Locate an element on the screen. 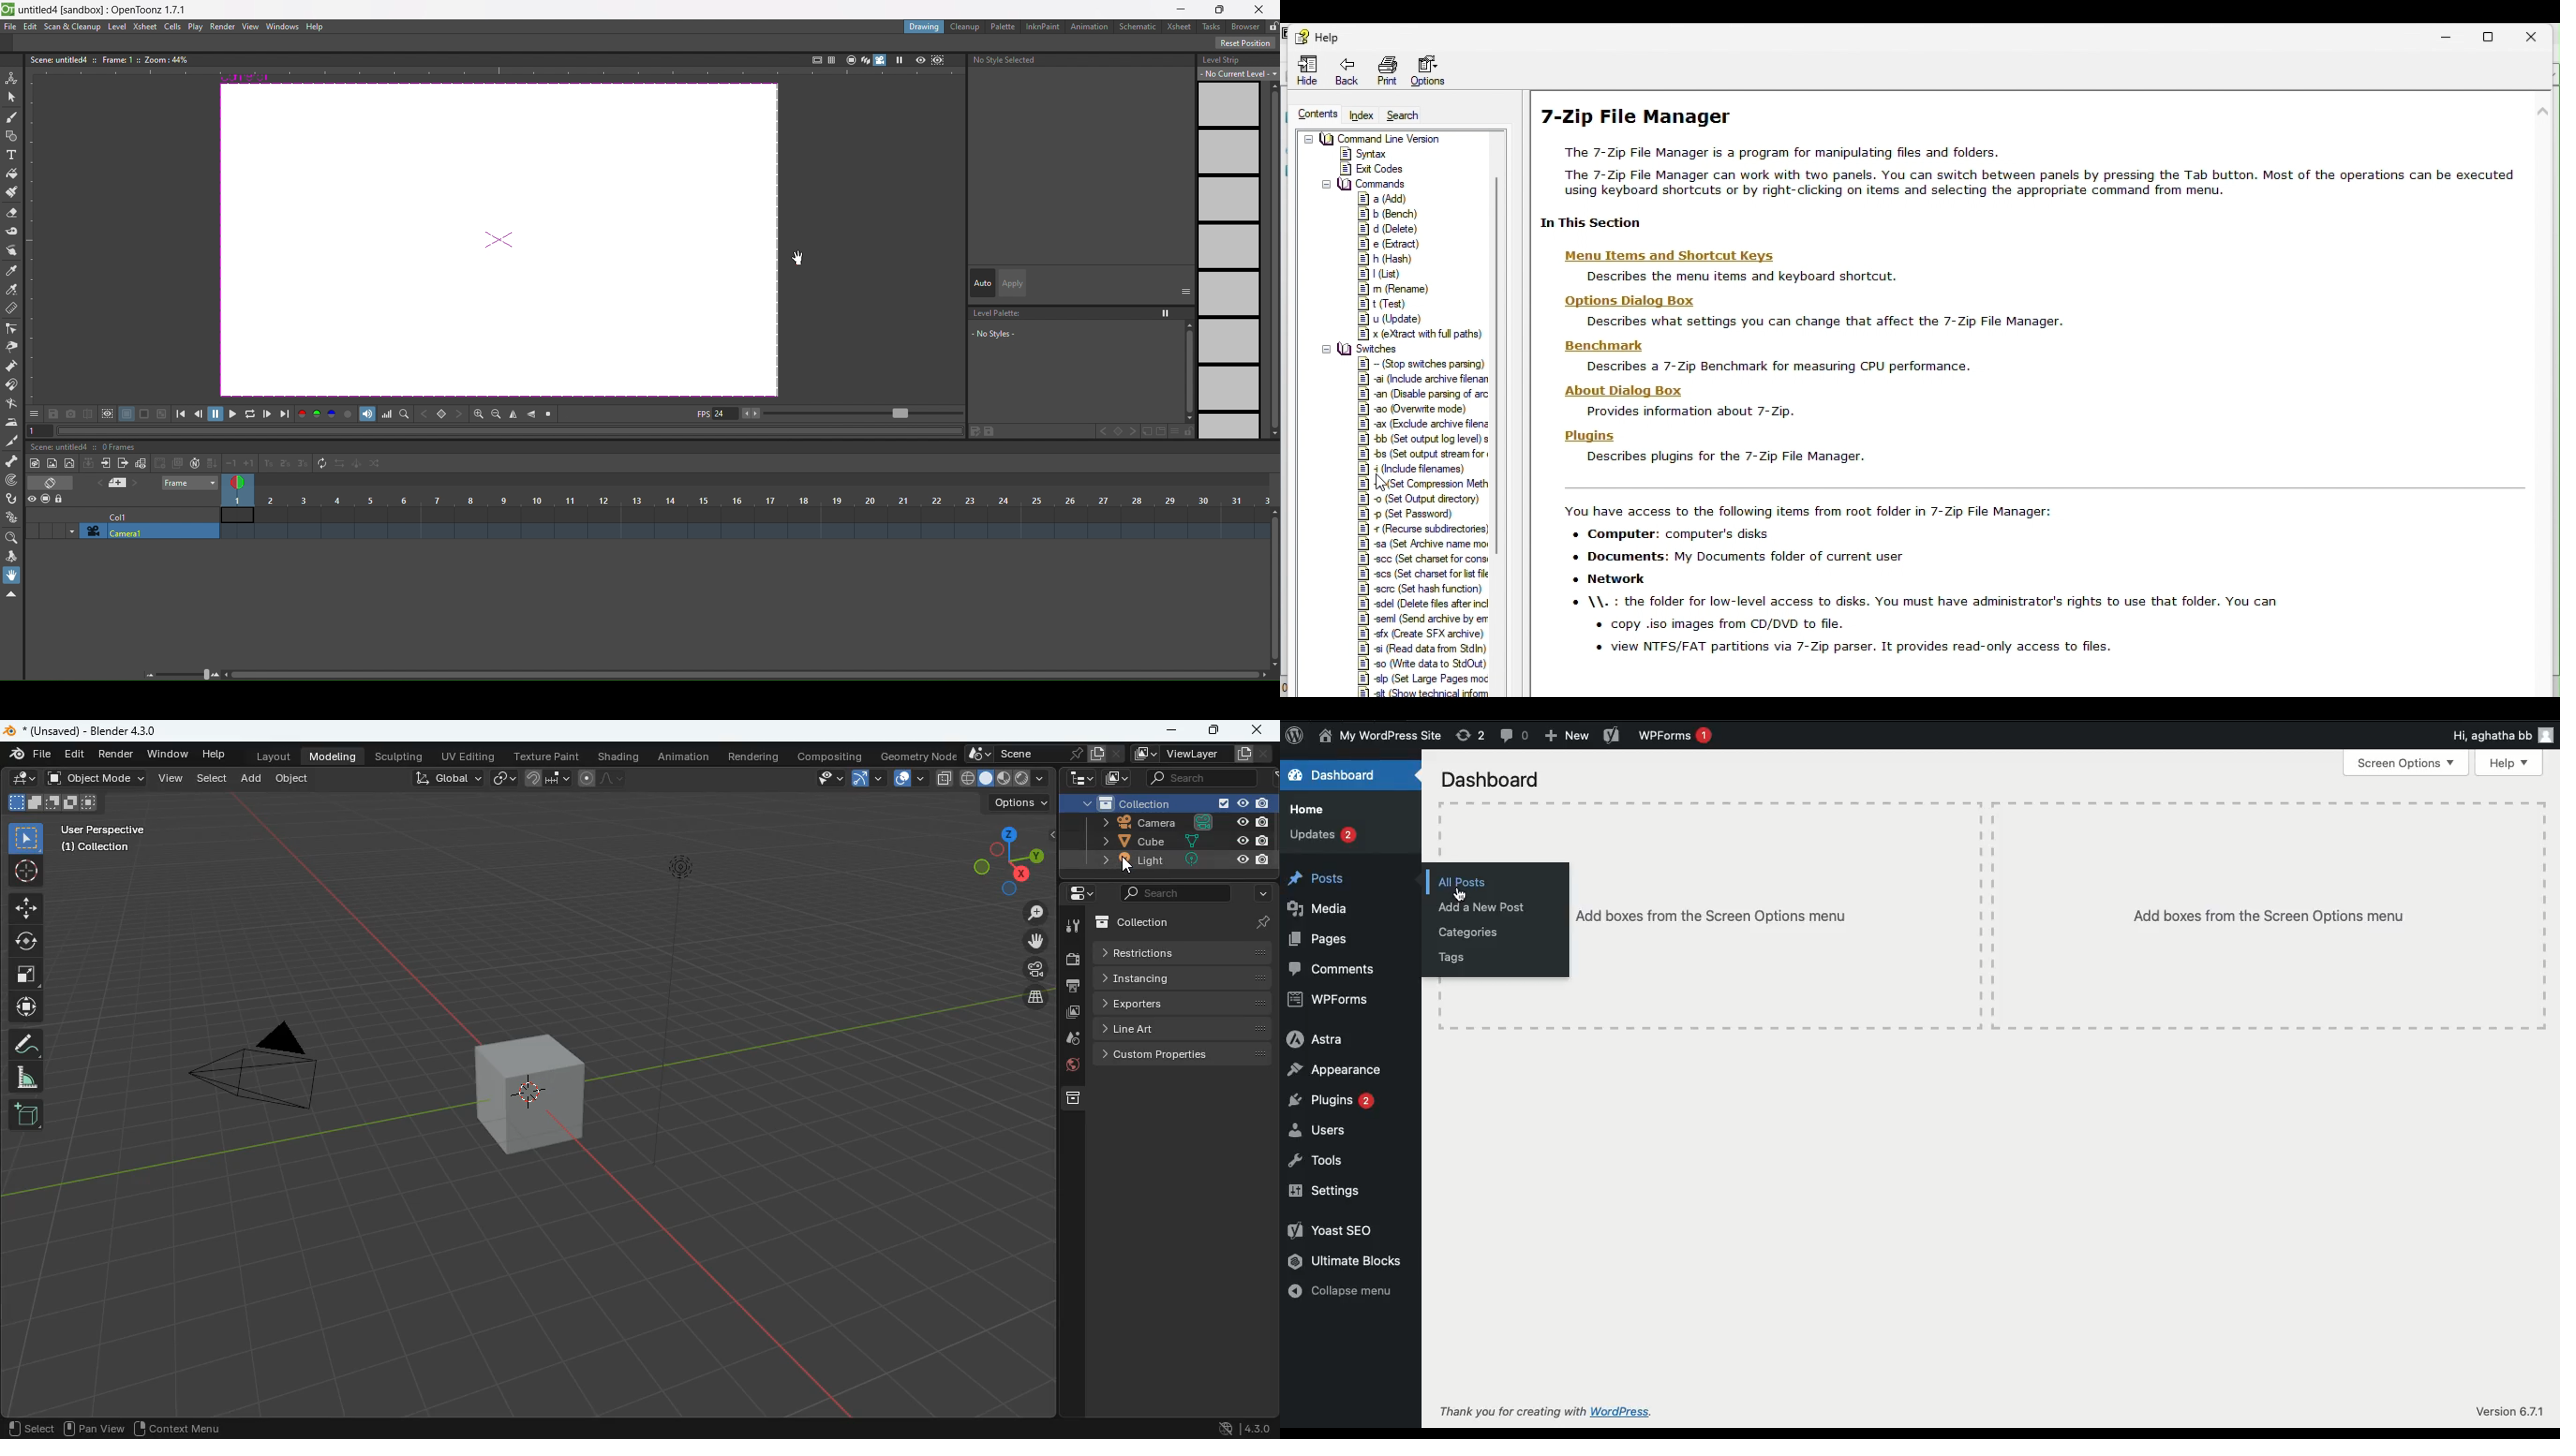  search is located at coordinates (1202, 777).